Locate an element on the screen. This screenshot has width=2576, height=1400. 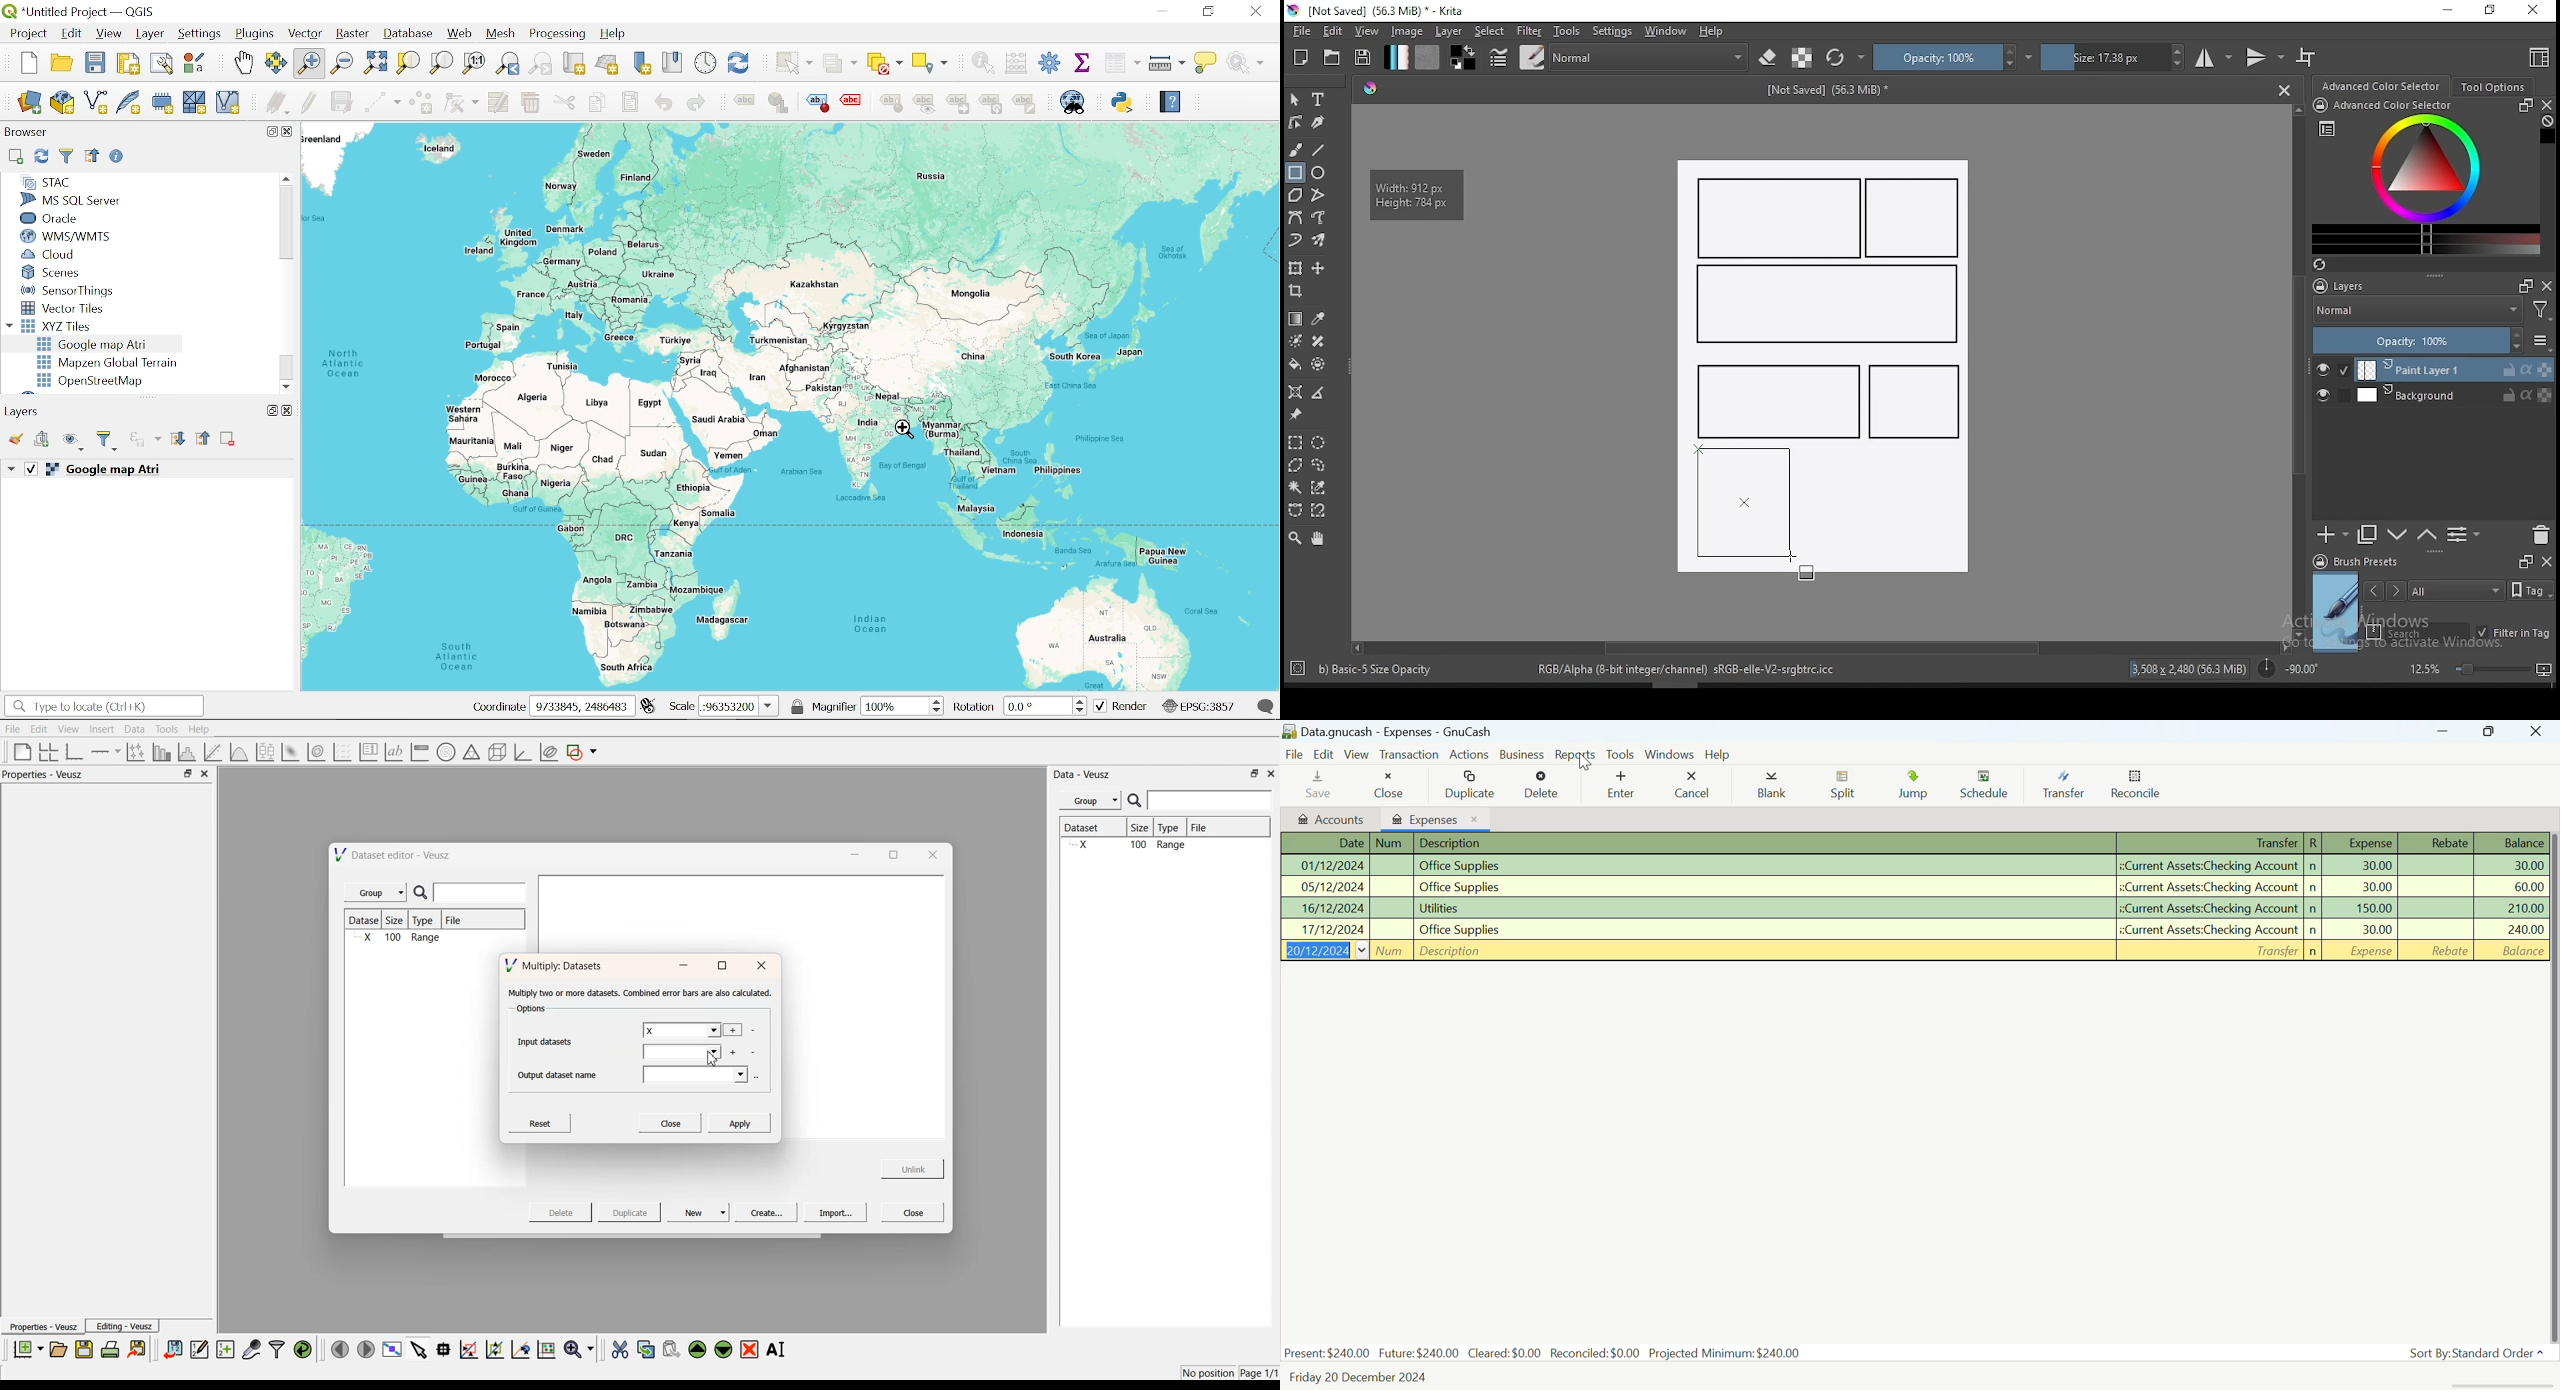
Dataset is located at coordinates (1092, 829).